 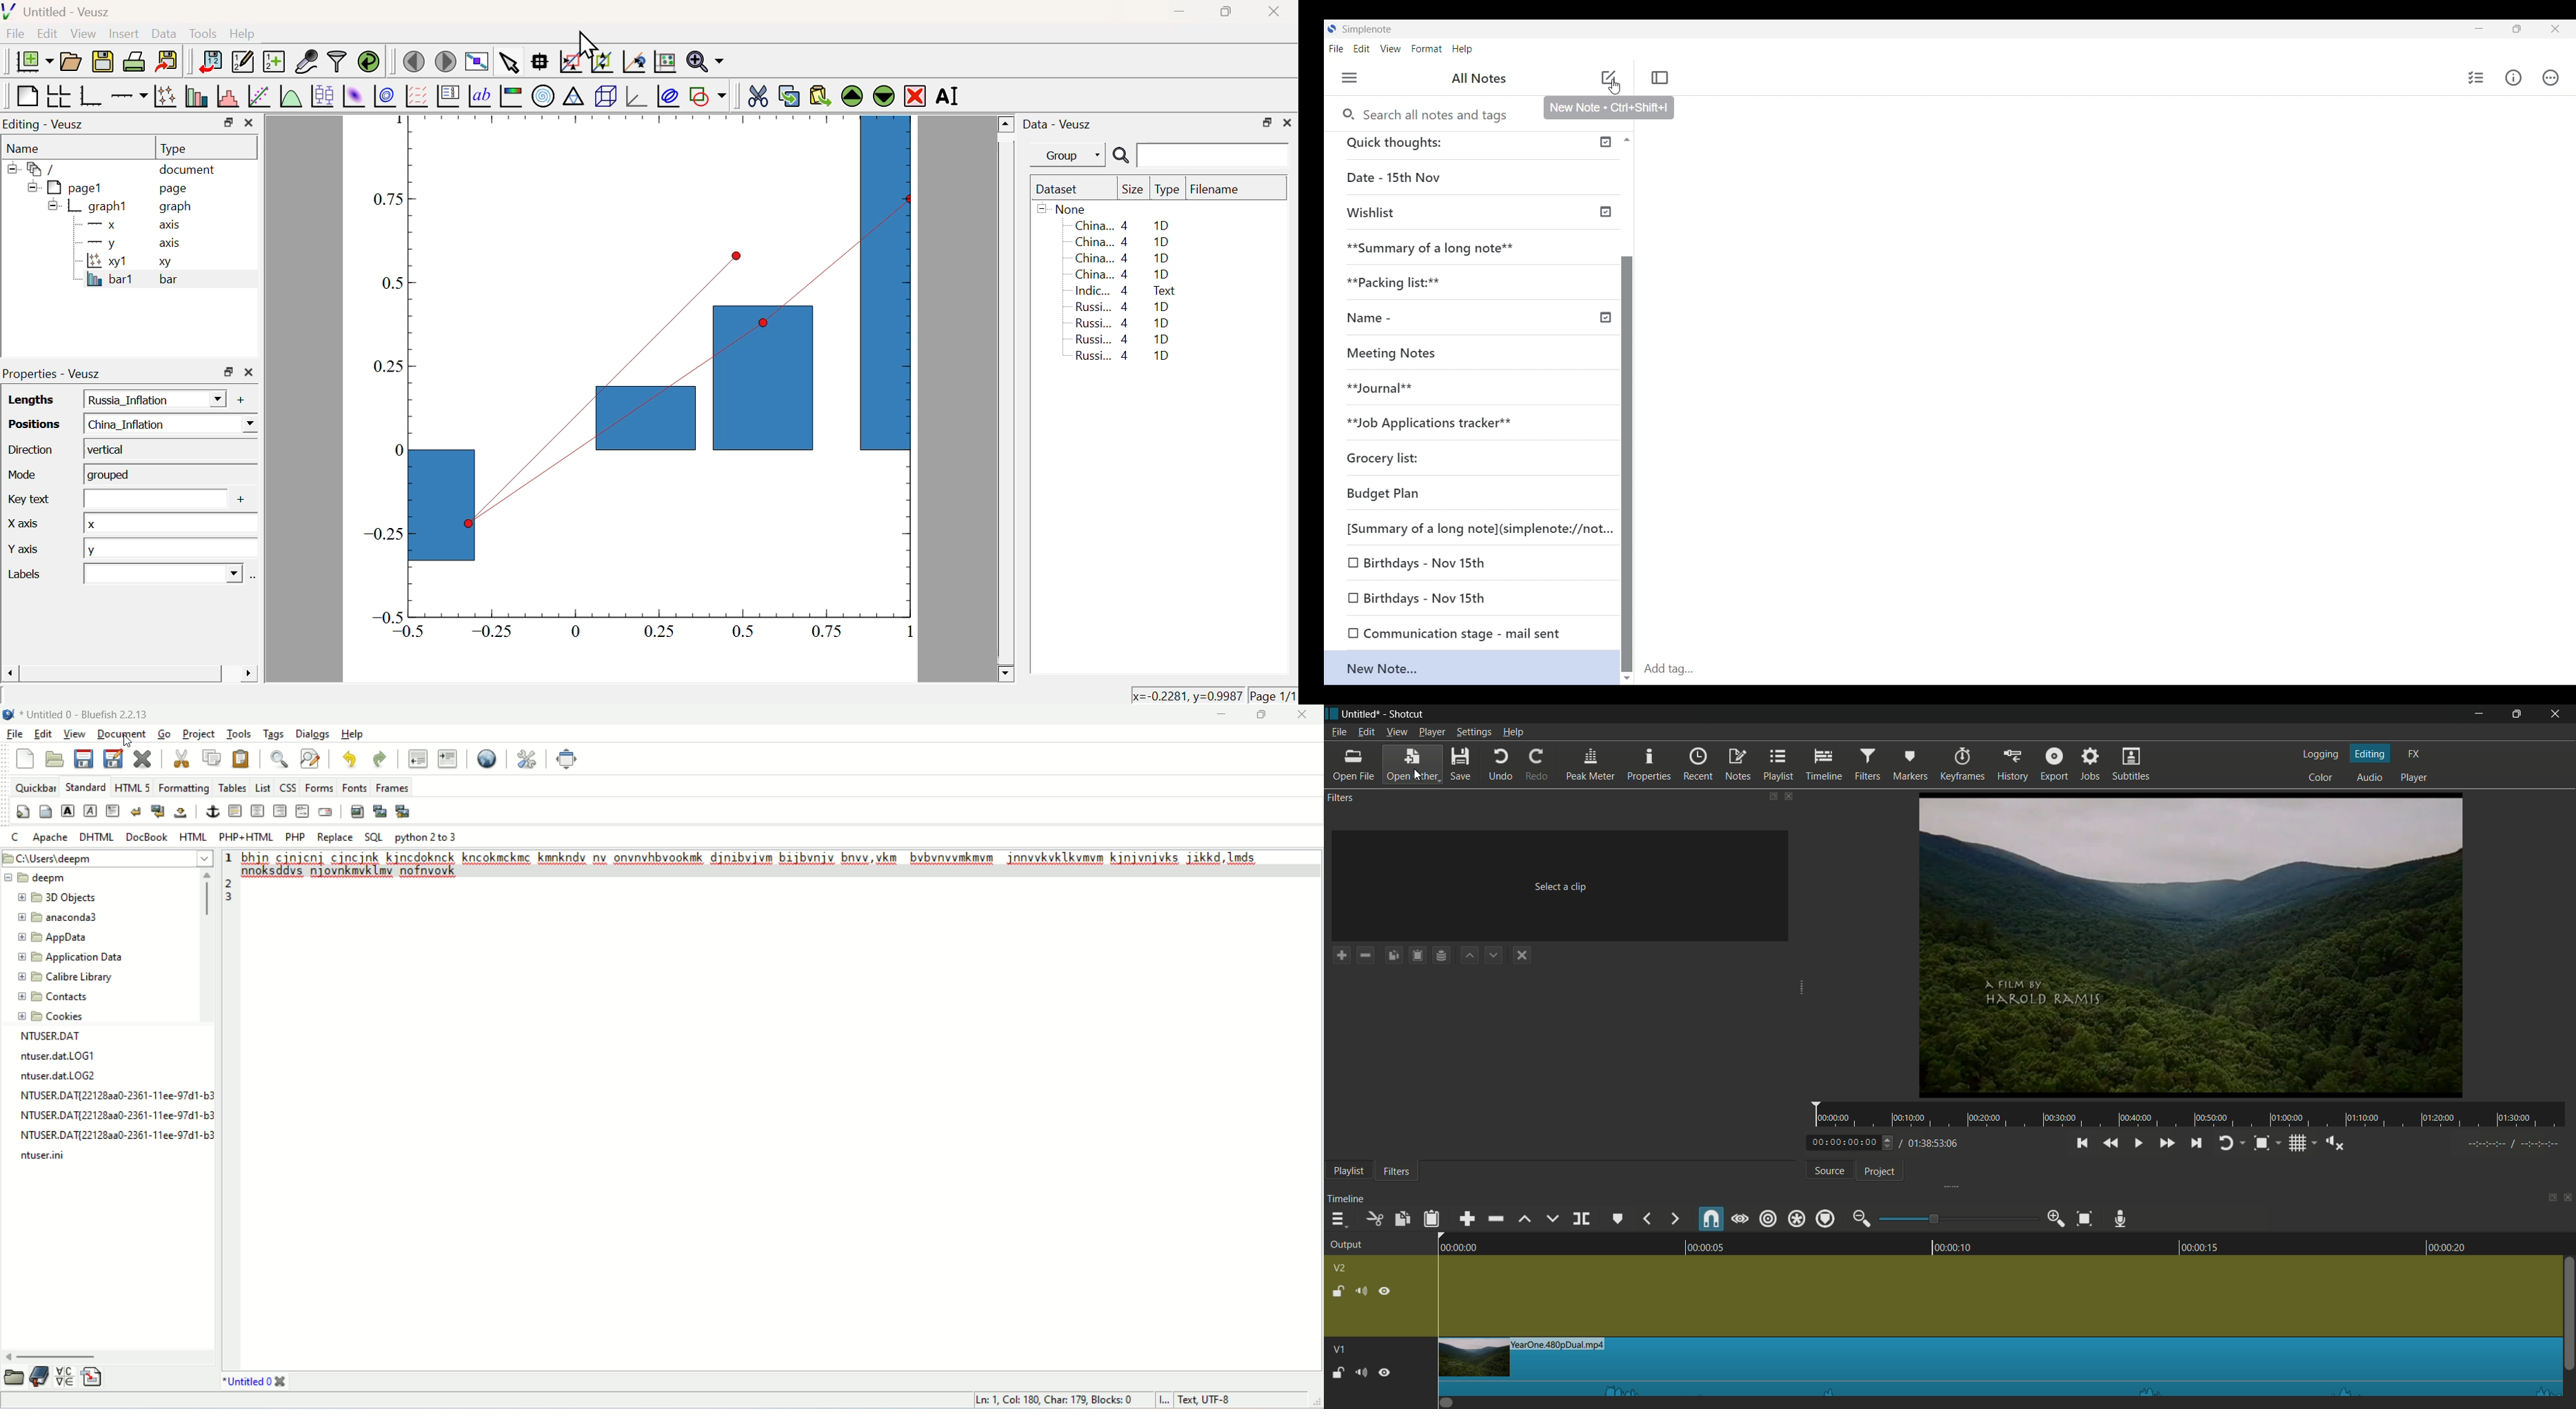 What do you see at coordinates (1385, 1371) in the screenshot?
I see `Pause` at bounding box center [1385, 1371].